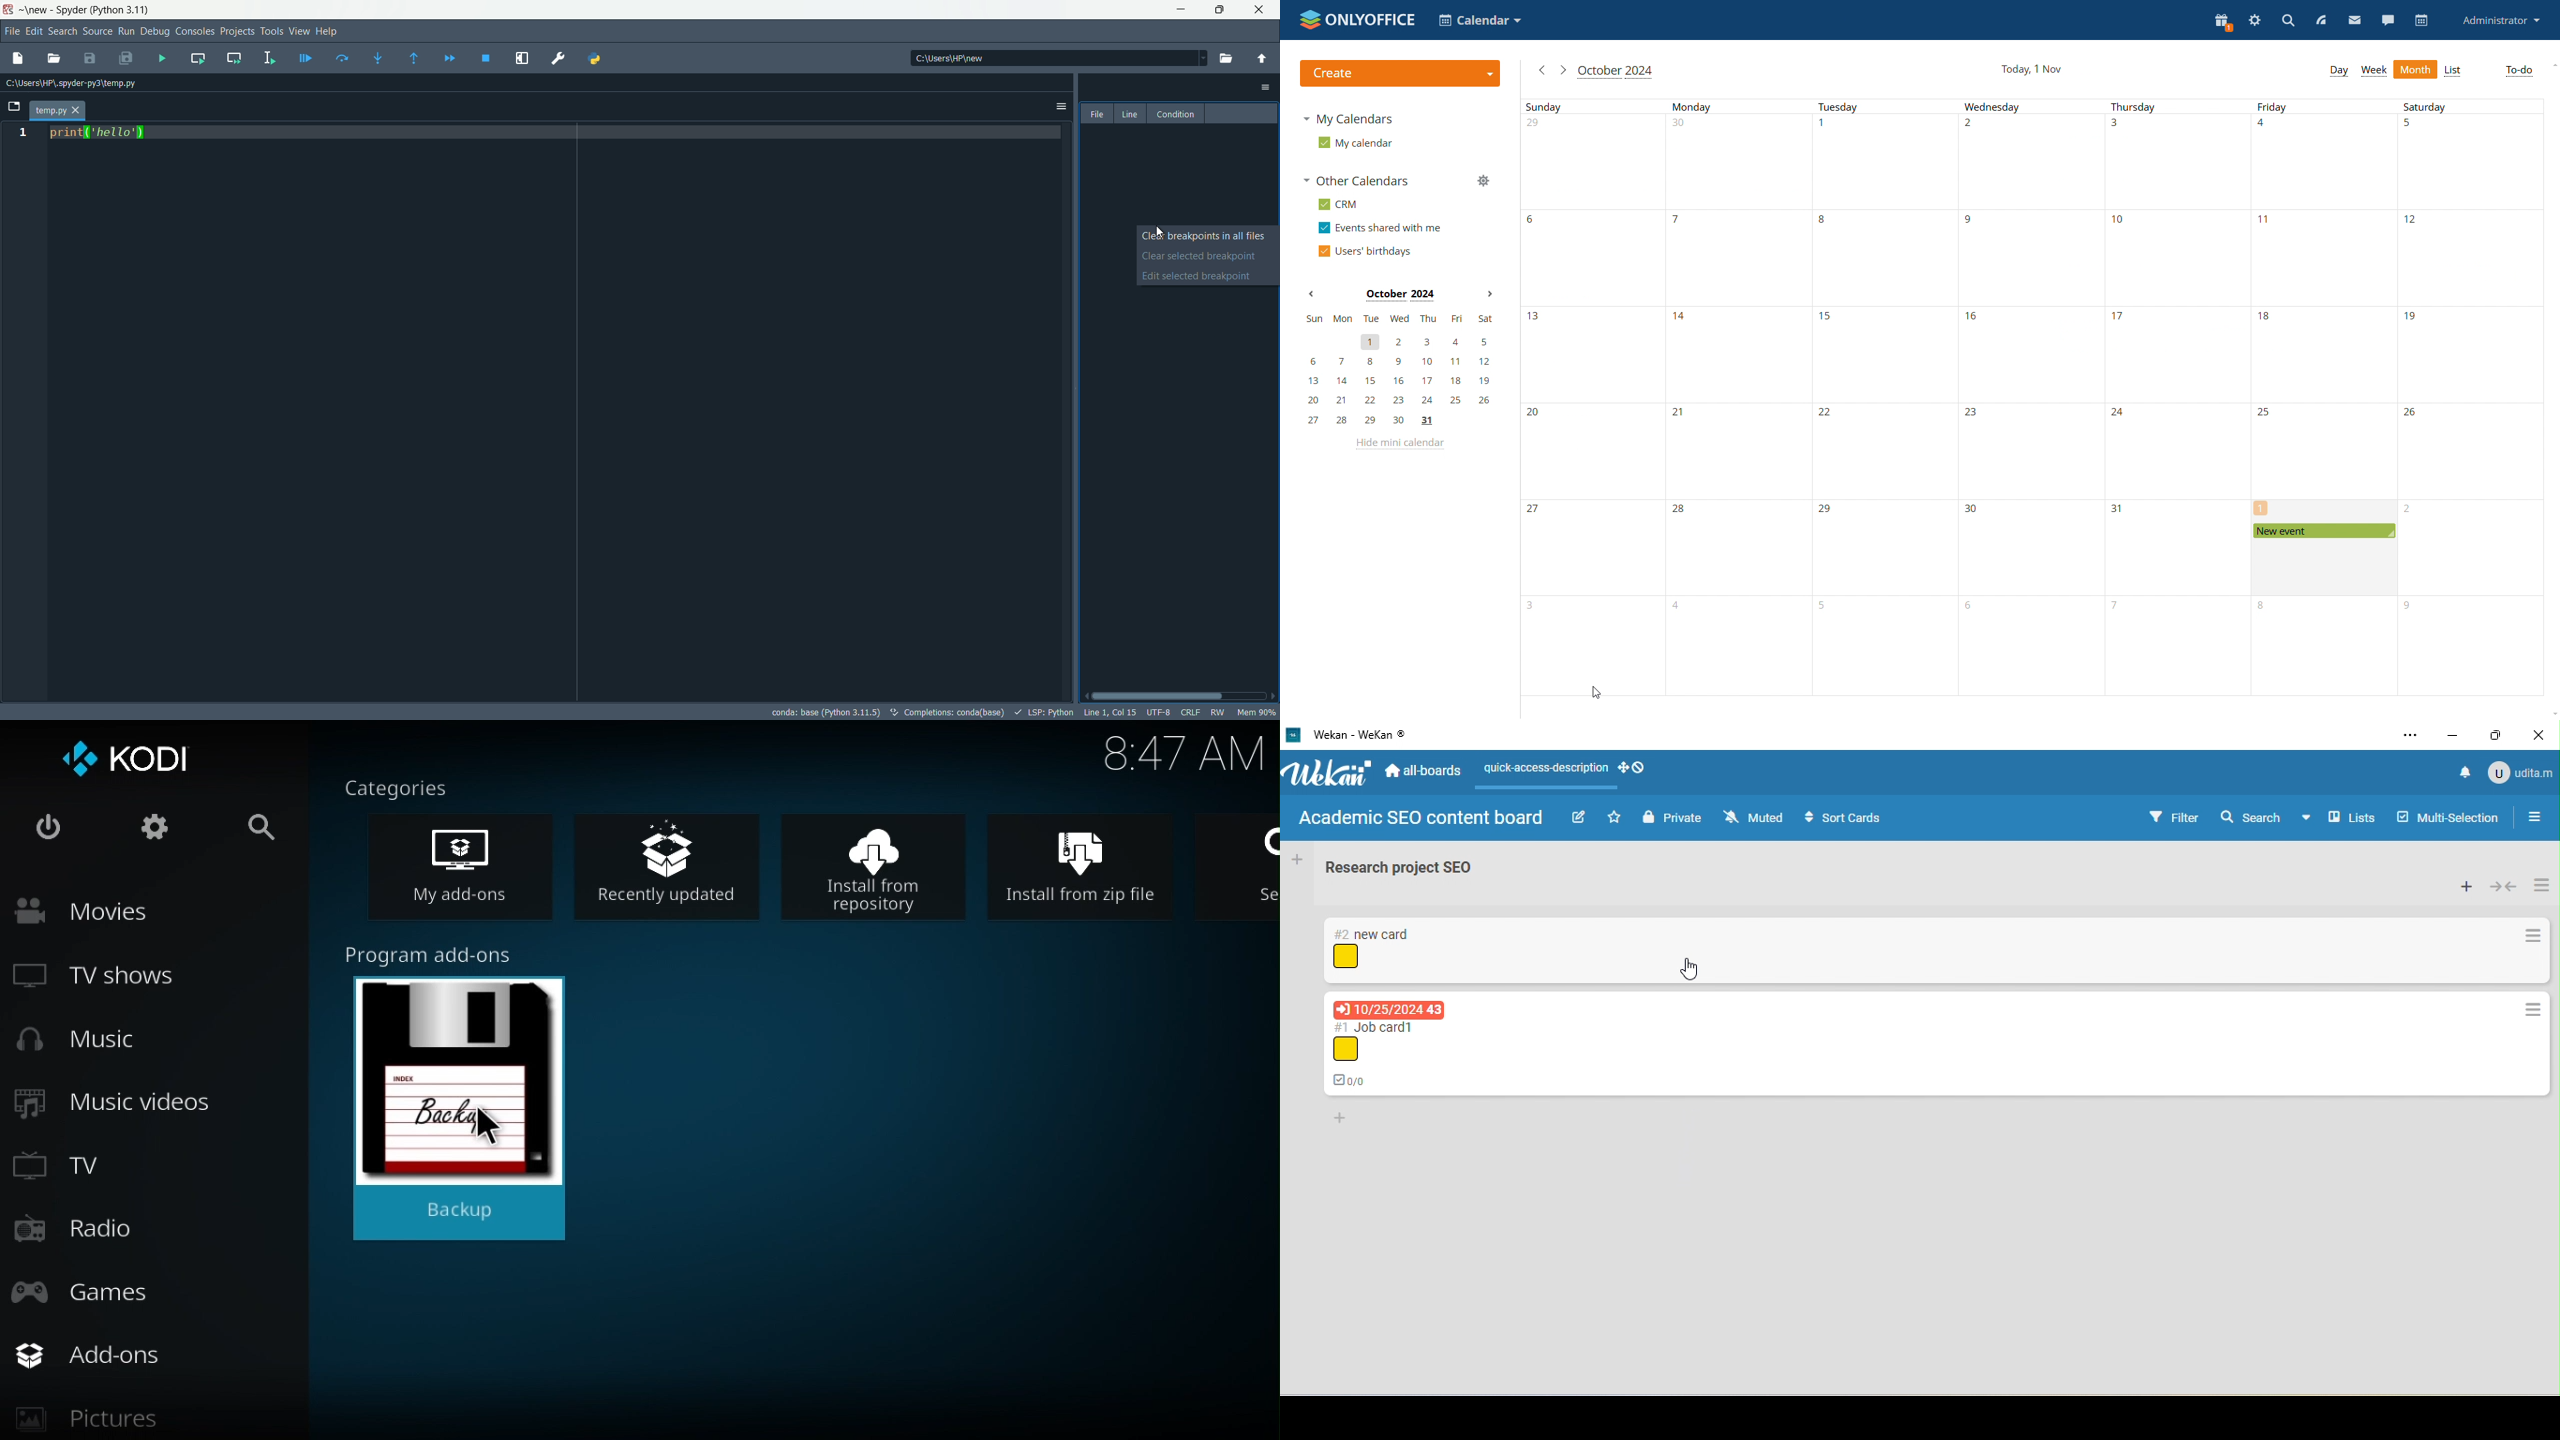 Image resolution: width=2576 pixels, height=1456 pixels. Describe the element at coordinates (1342, 1119) in the screenshot. I see `add card to bottom of the list` at that location.